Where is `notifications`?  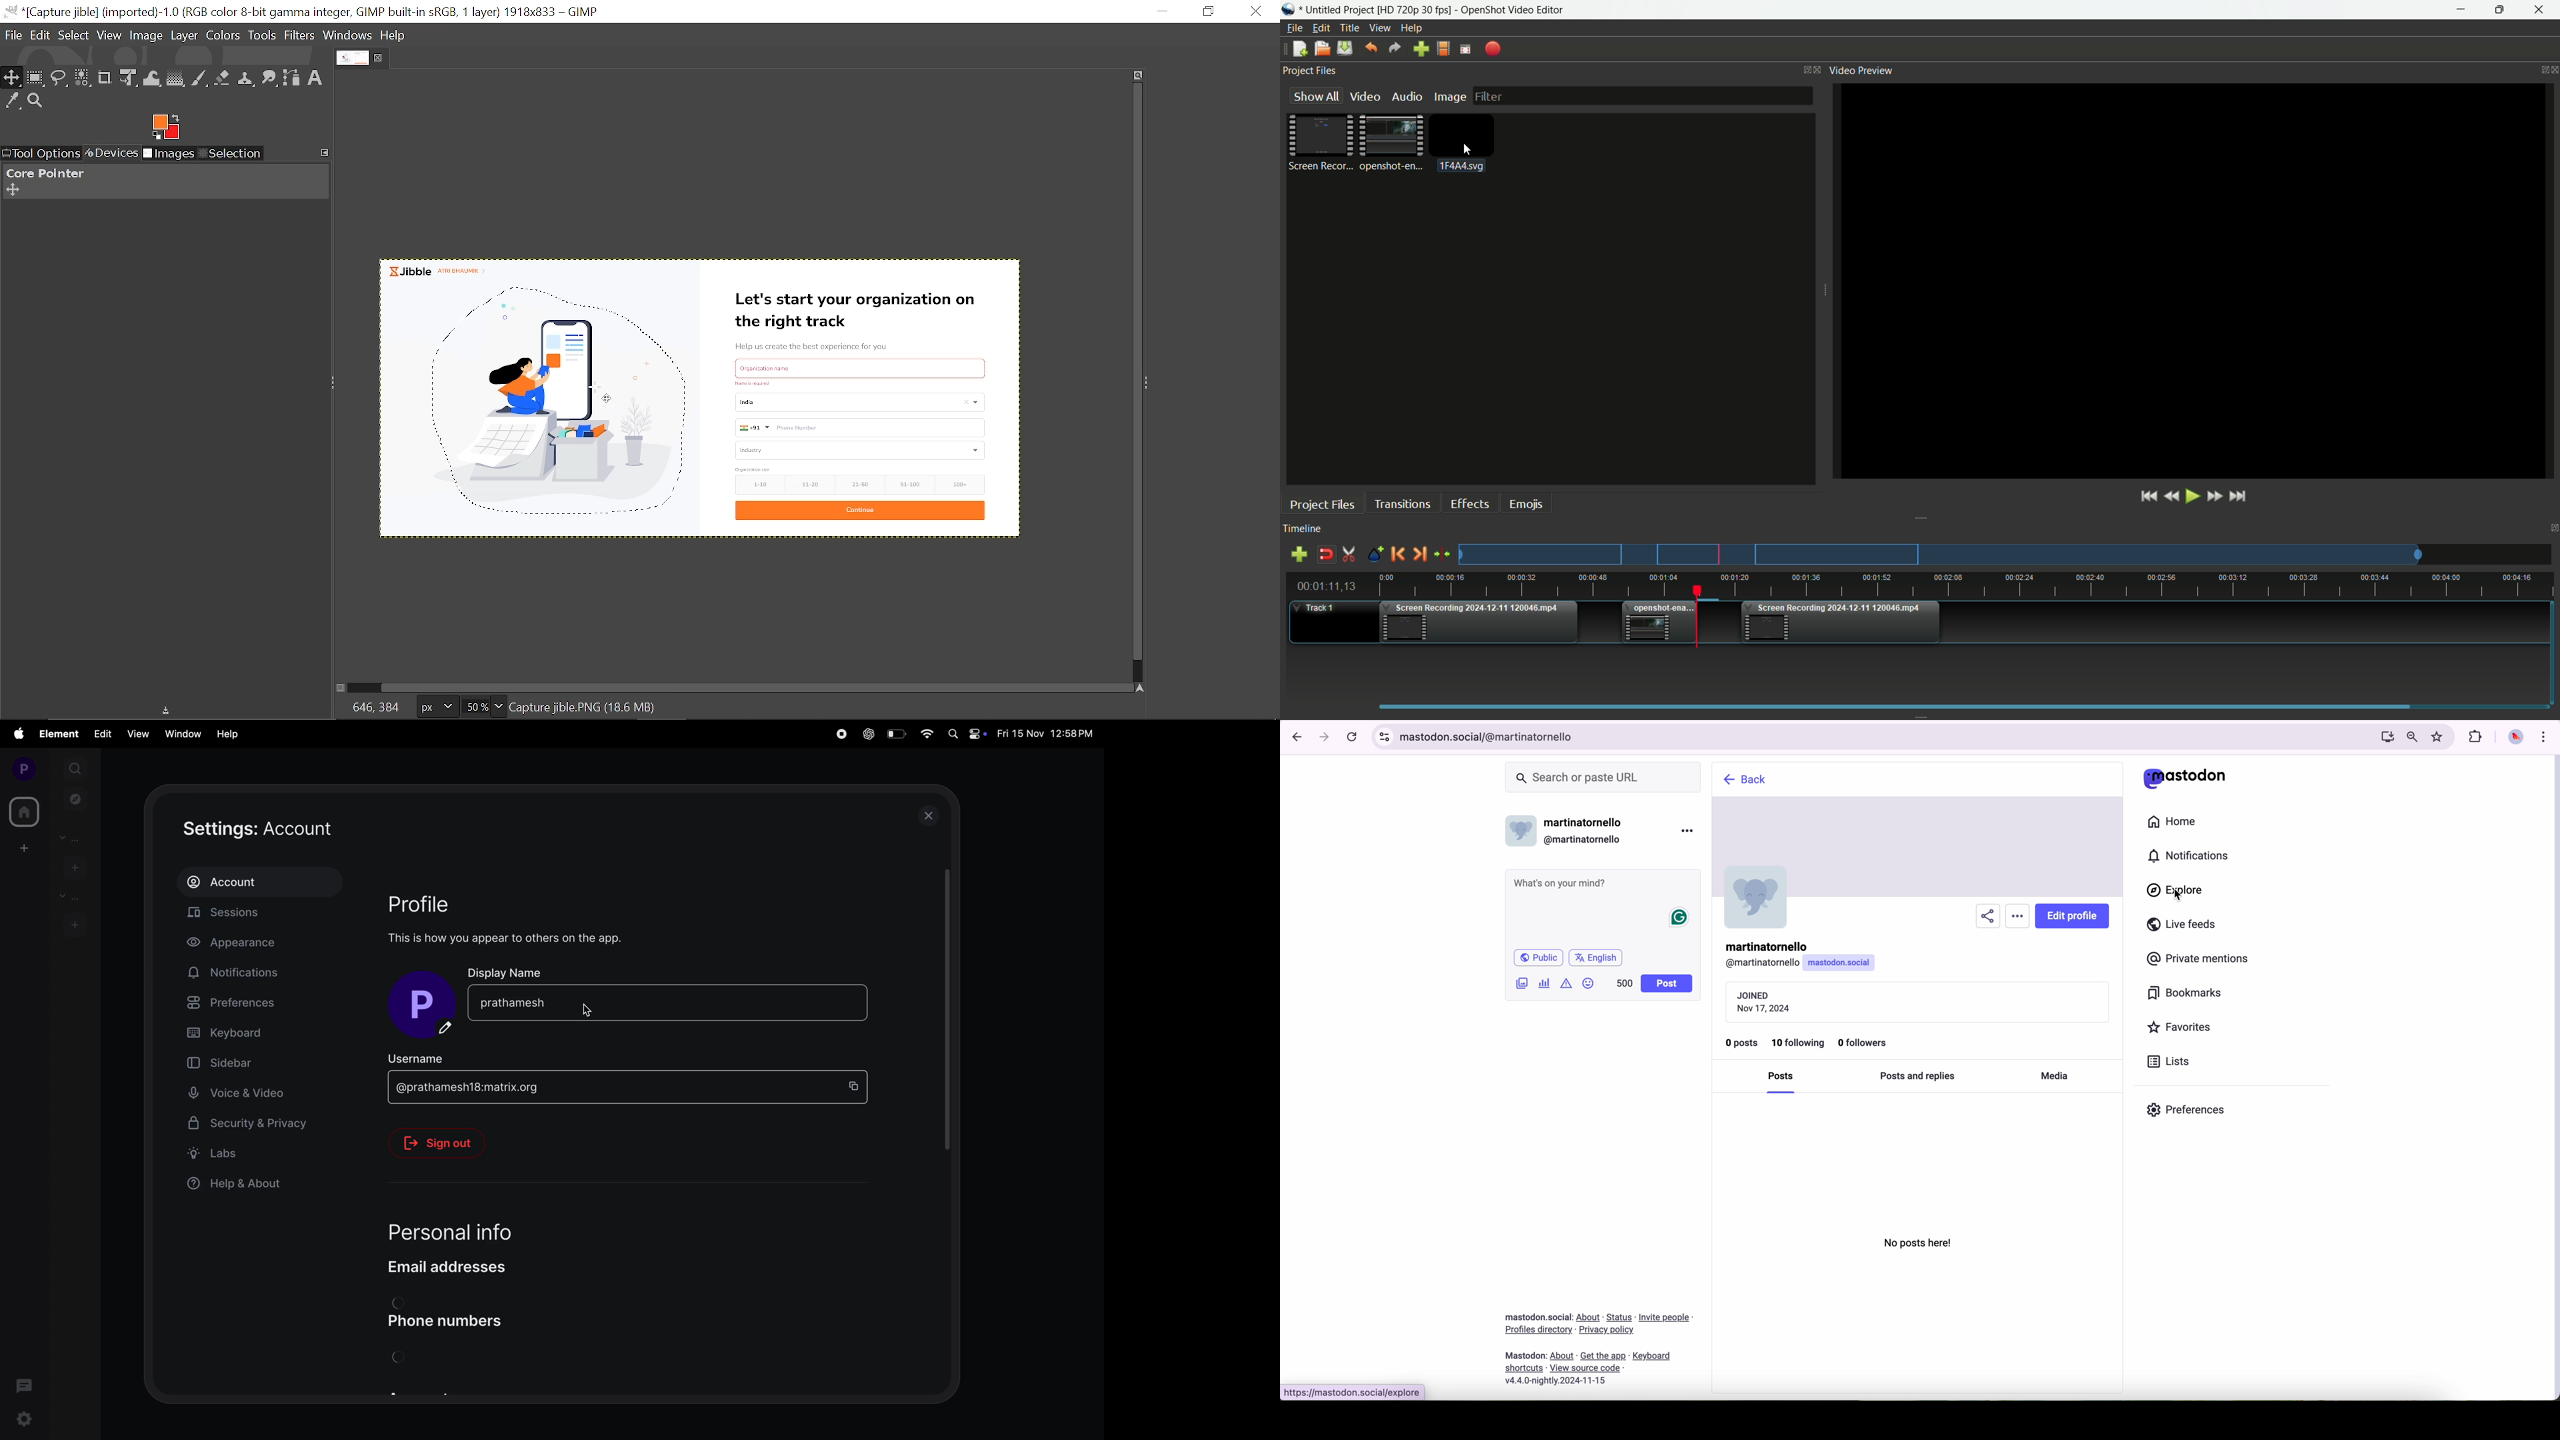
notifications is located at coordinates (2192, 856).